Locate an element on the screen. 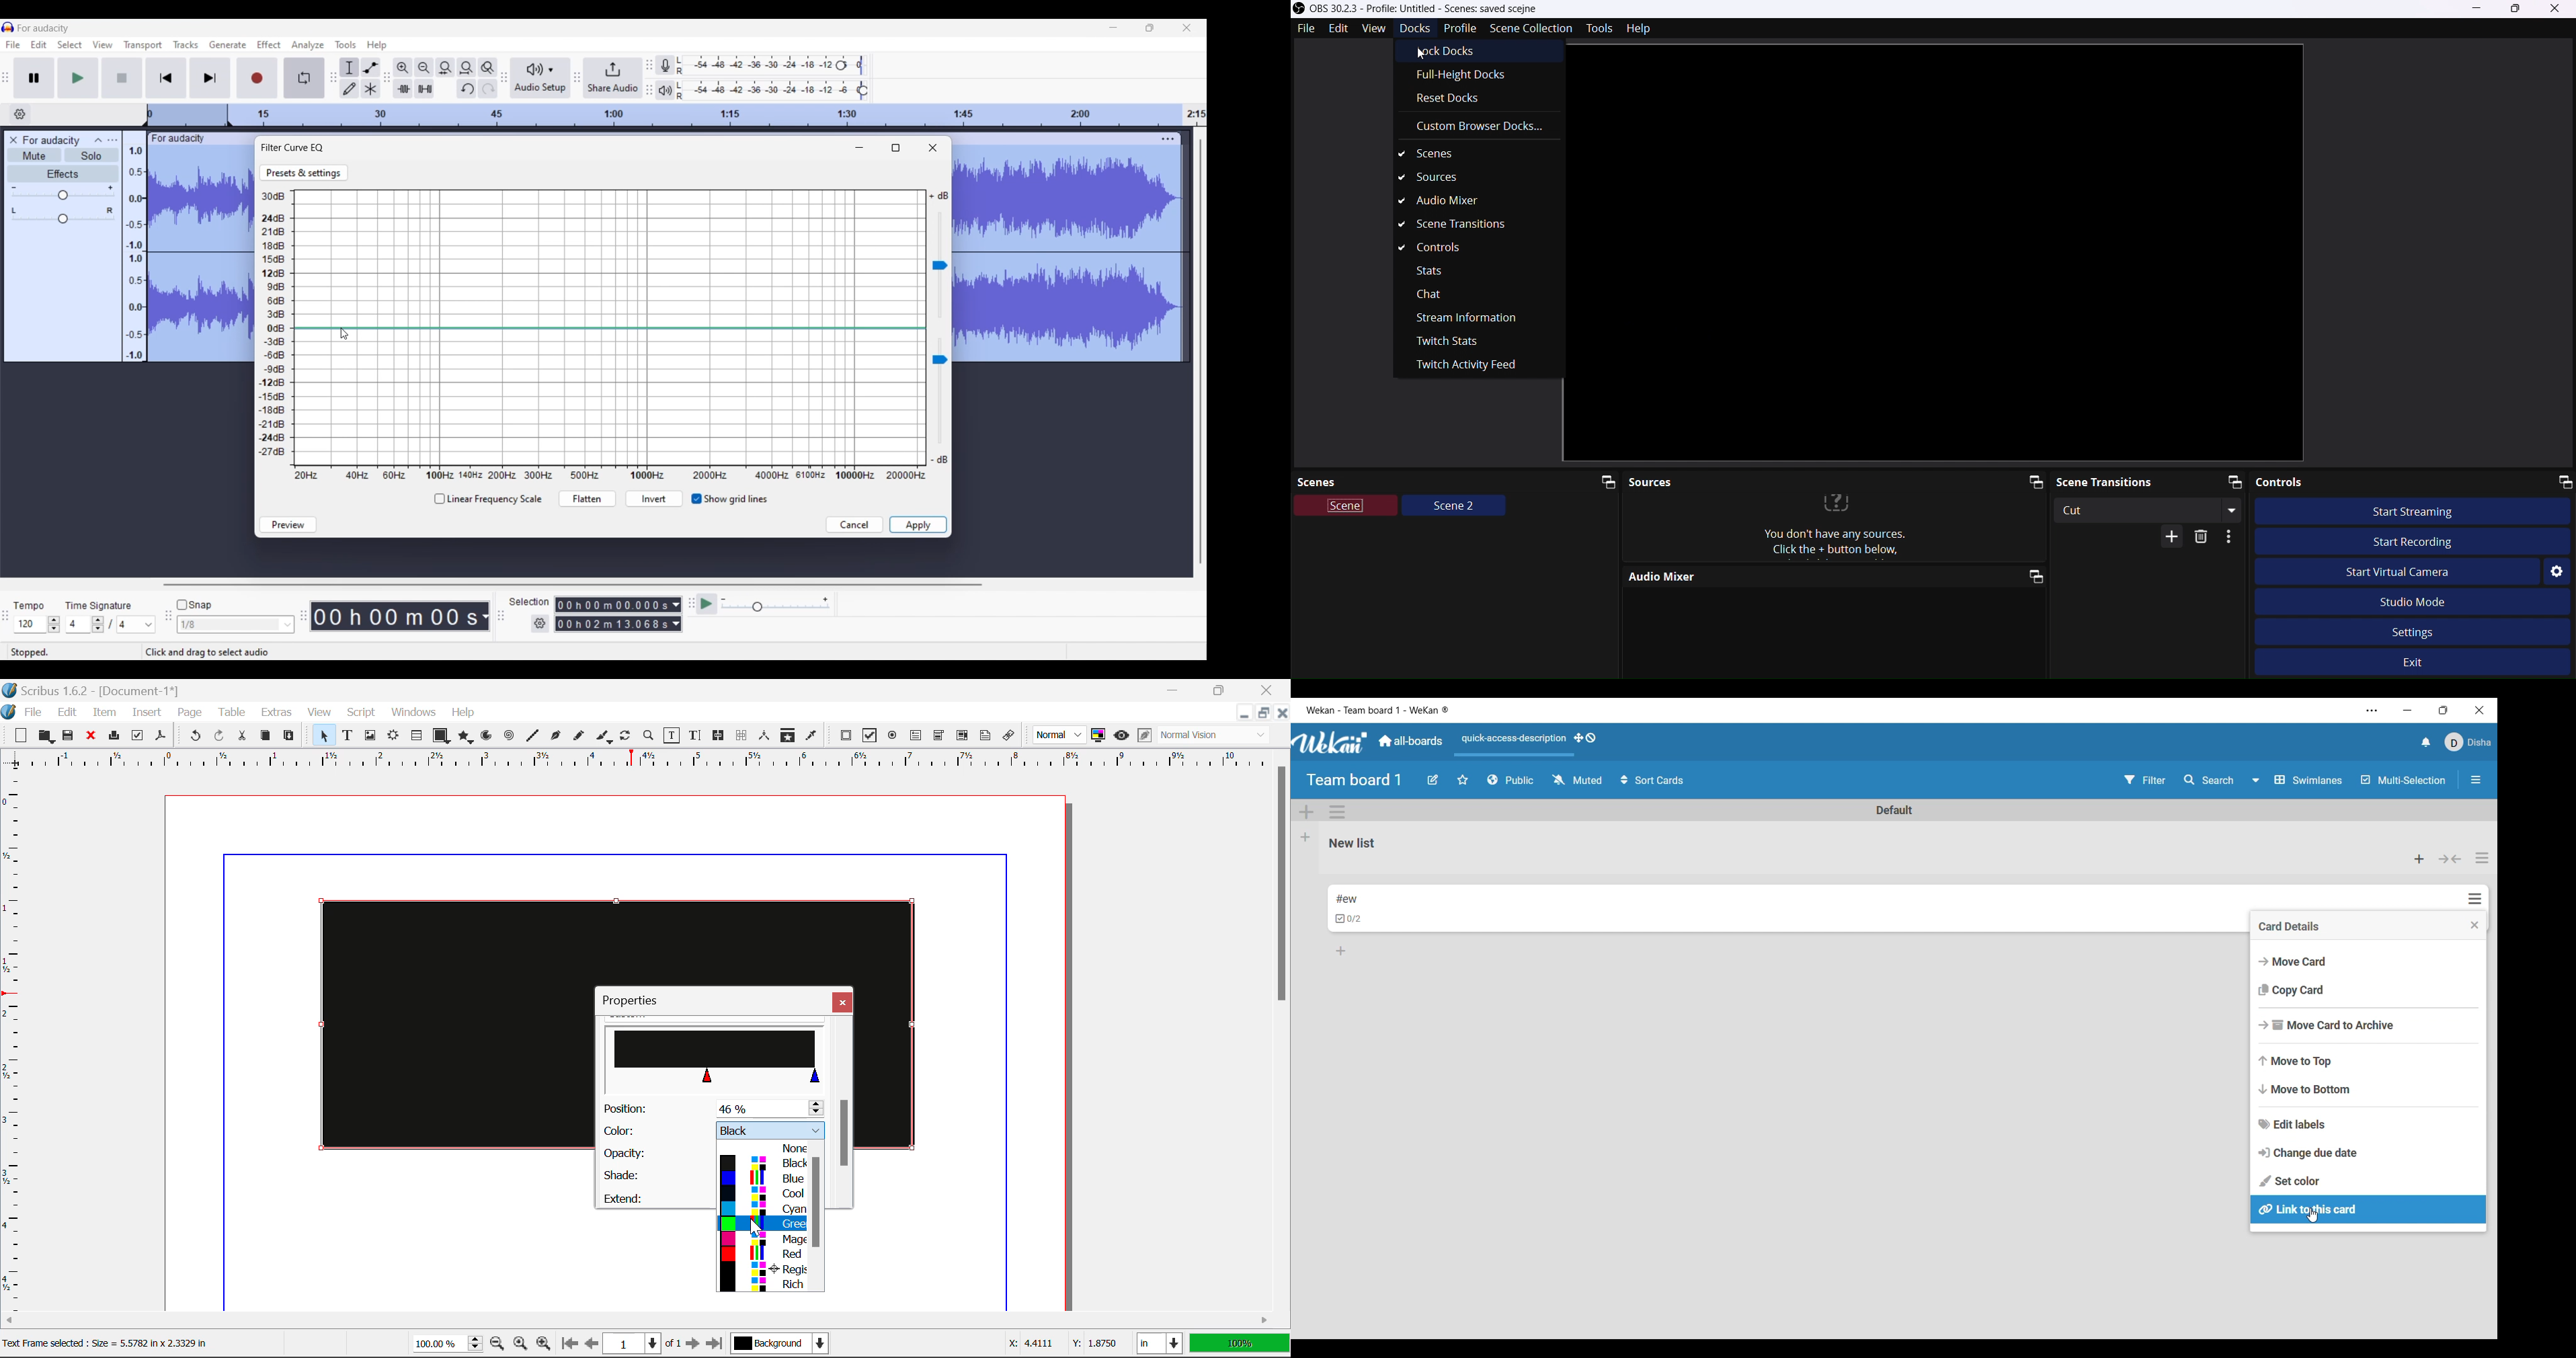 The height and width of the screenshot is (1372, 2576). Text Frame Color Changed is located at coordinates (436, 1023).